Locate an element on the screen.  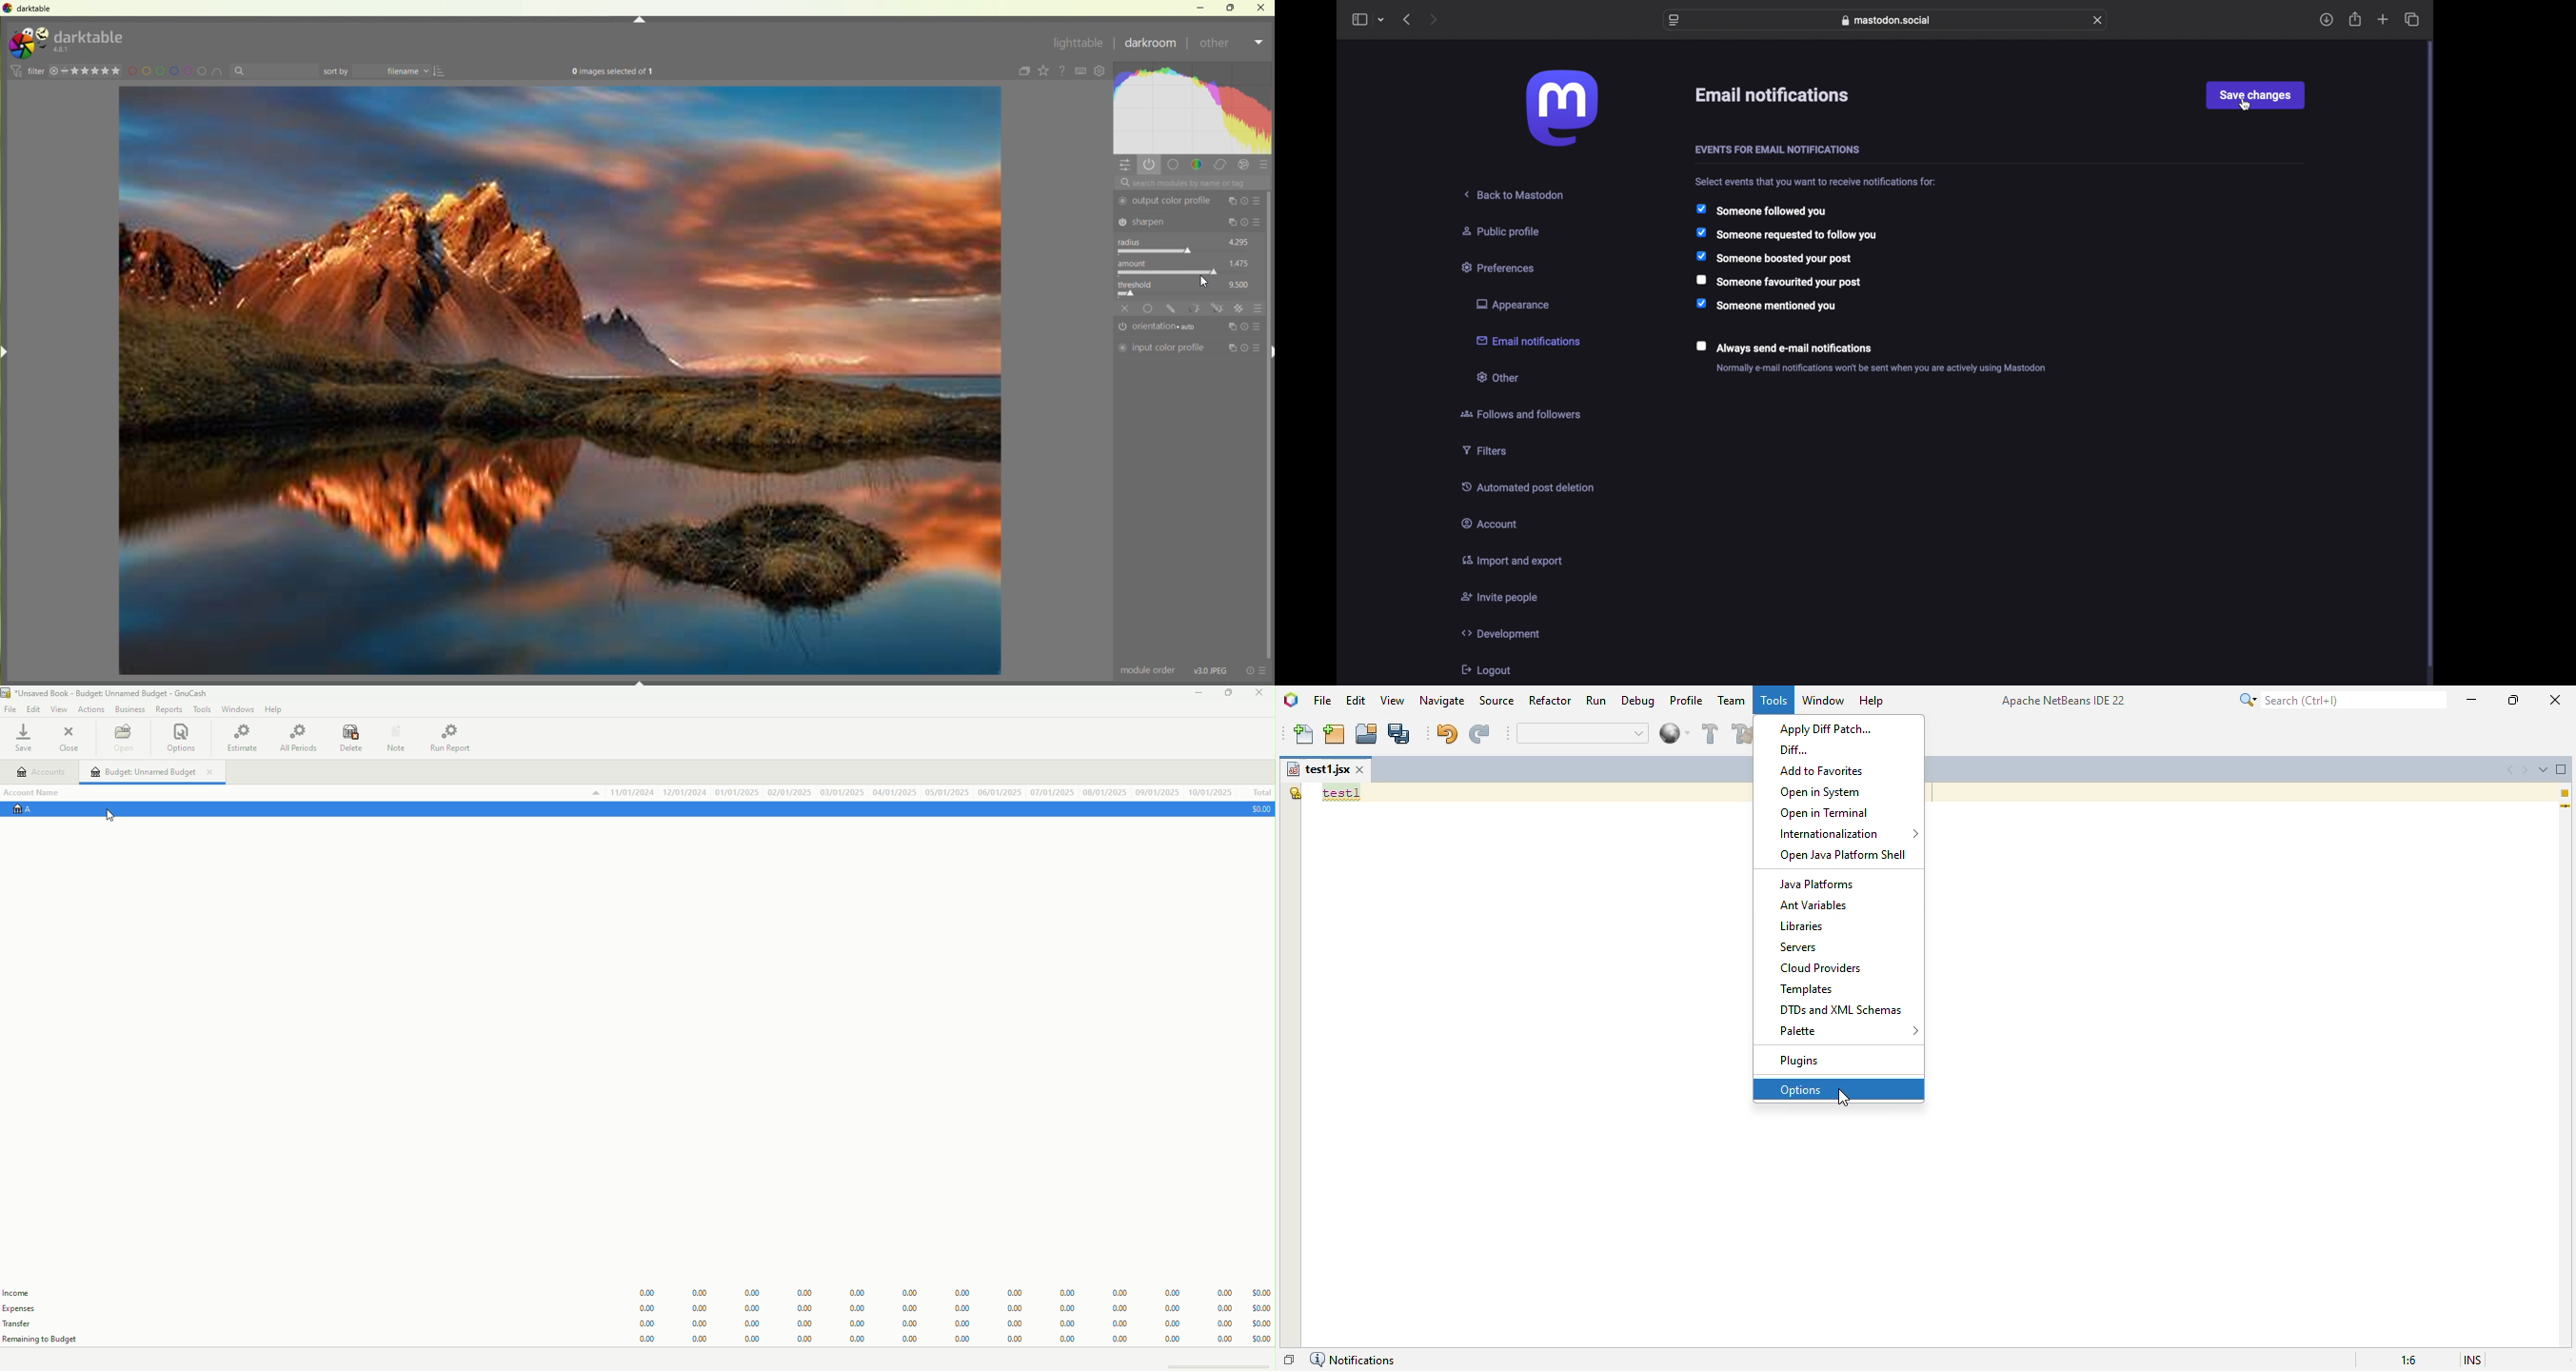
back to mastodon is located at coordinates (1515, 194).